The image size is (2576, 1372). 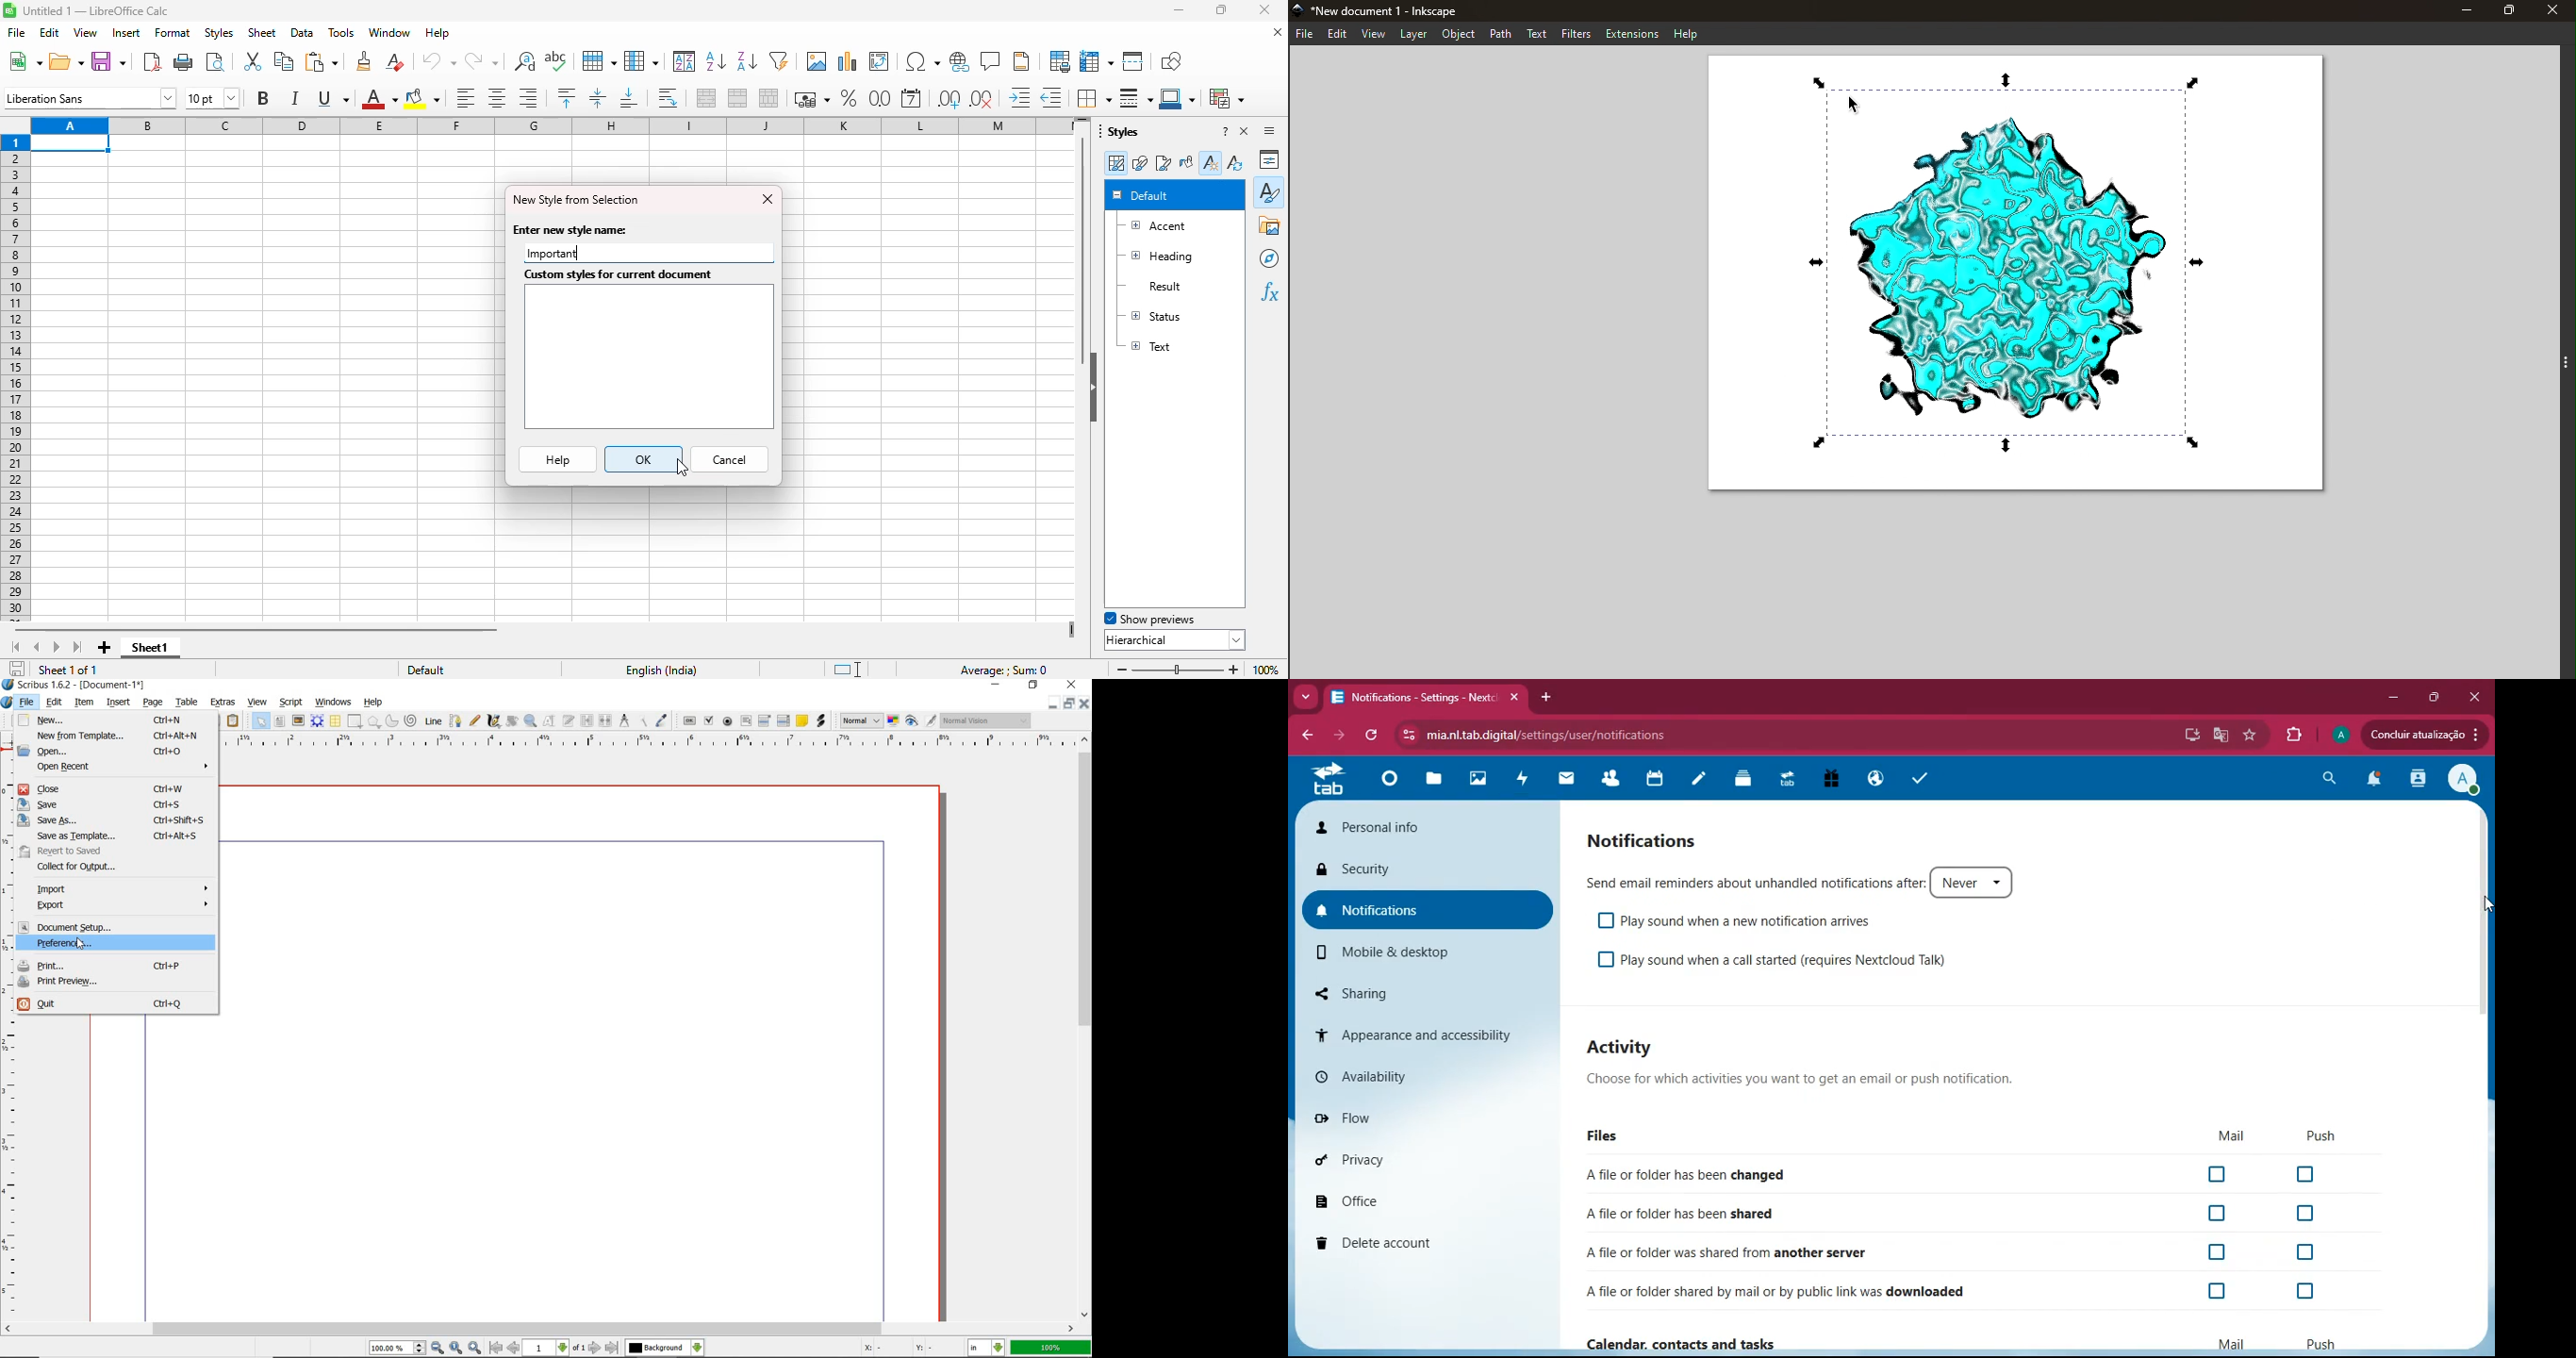 I want to click on scribus 1.6.2 - [document-1*], so click(x=75, y=686).